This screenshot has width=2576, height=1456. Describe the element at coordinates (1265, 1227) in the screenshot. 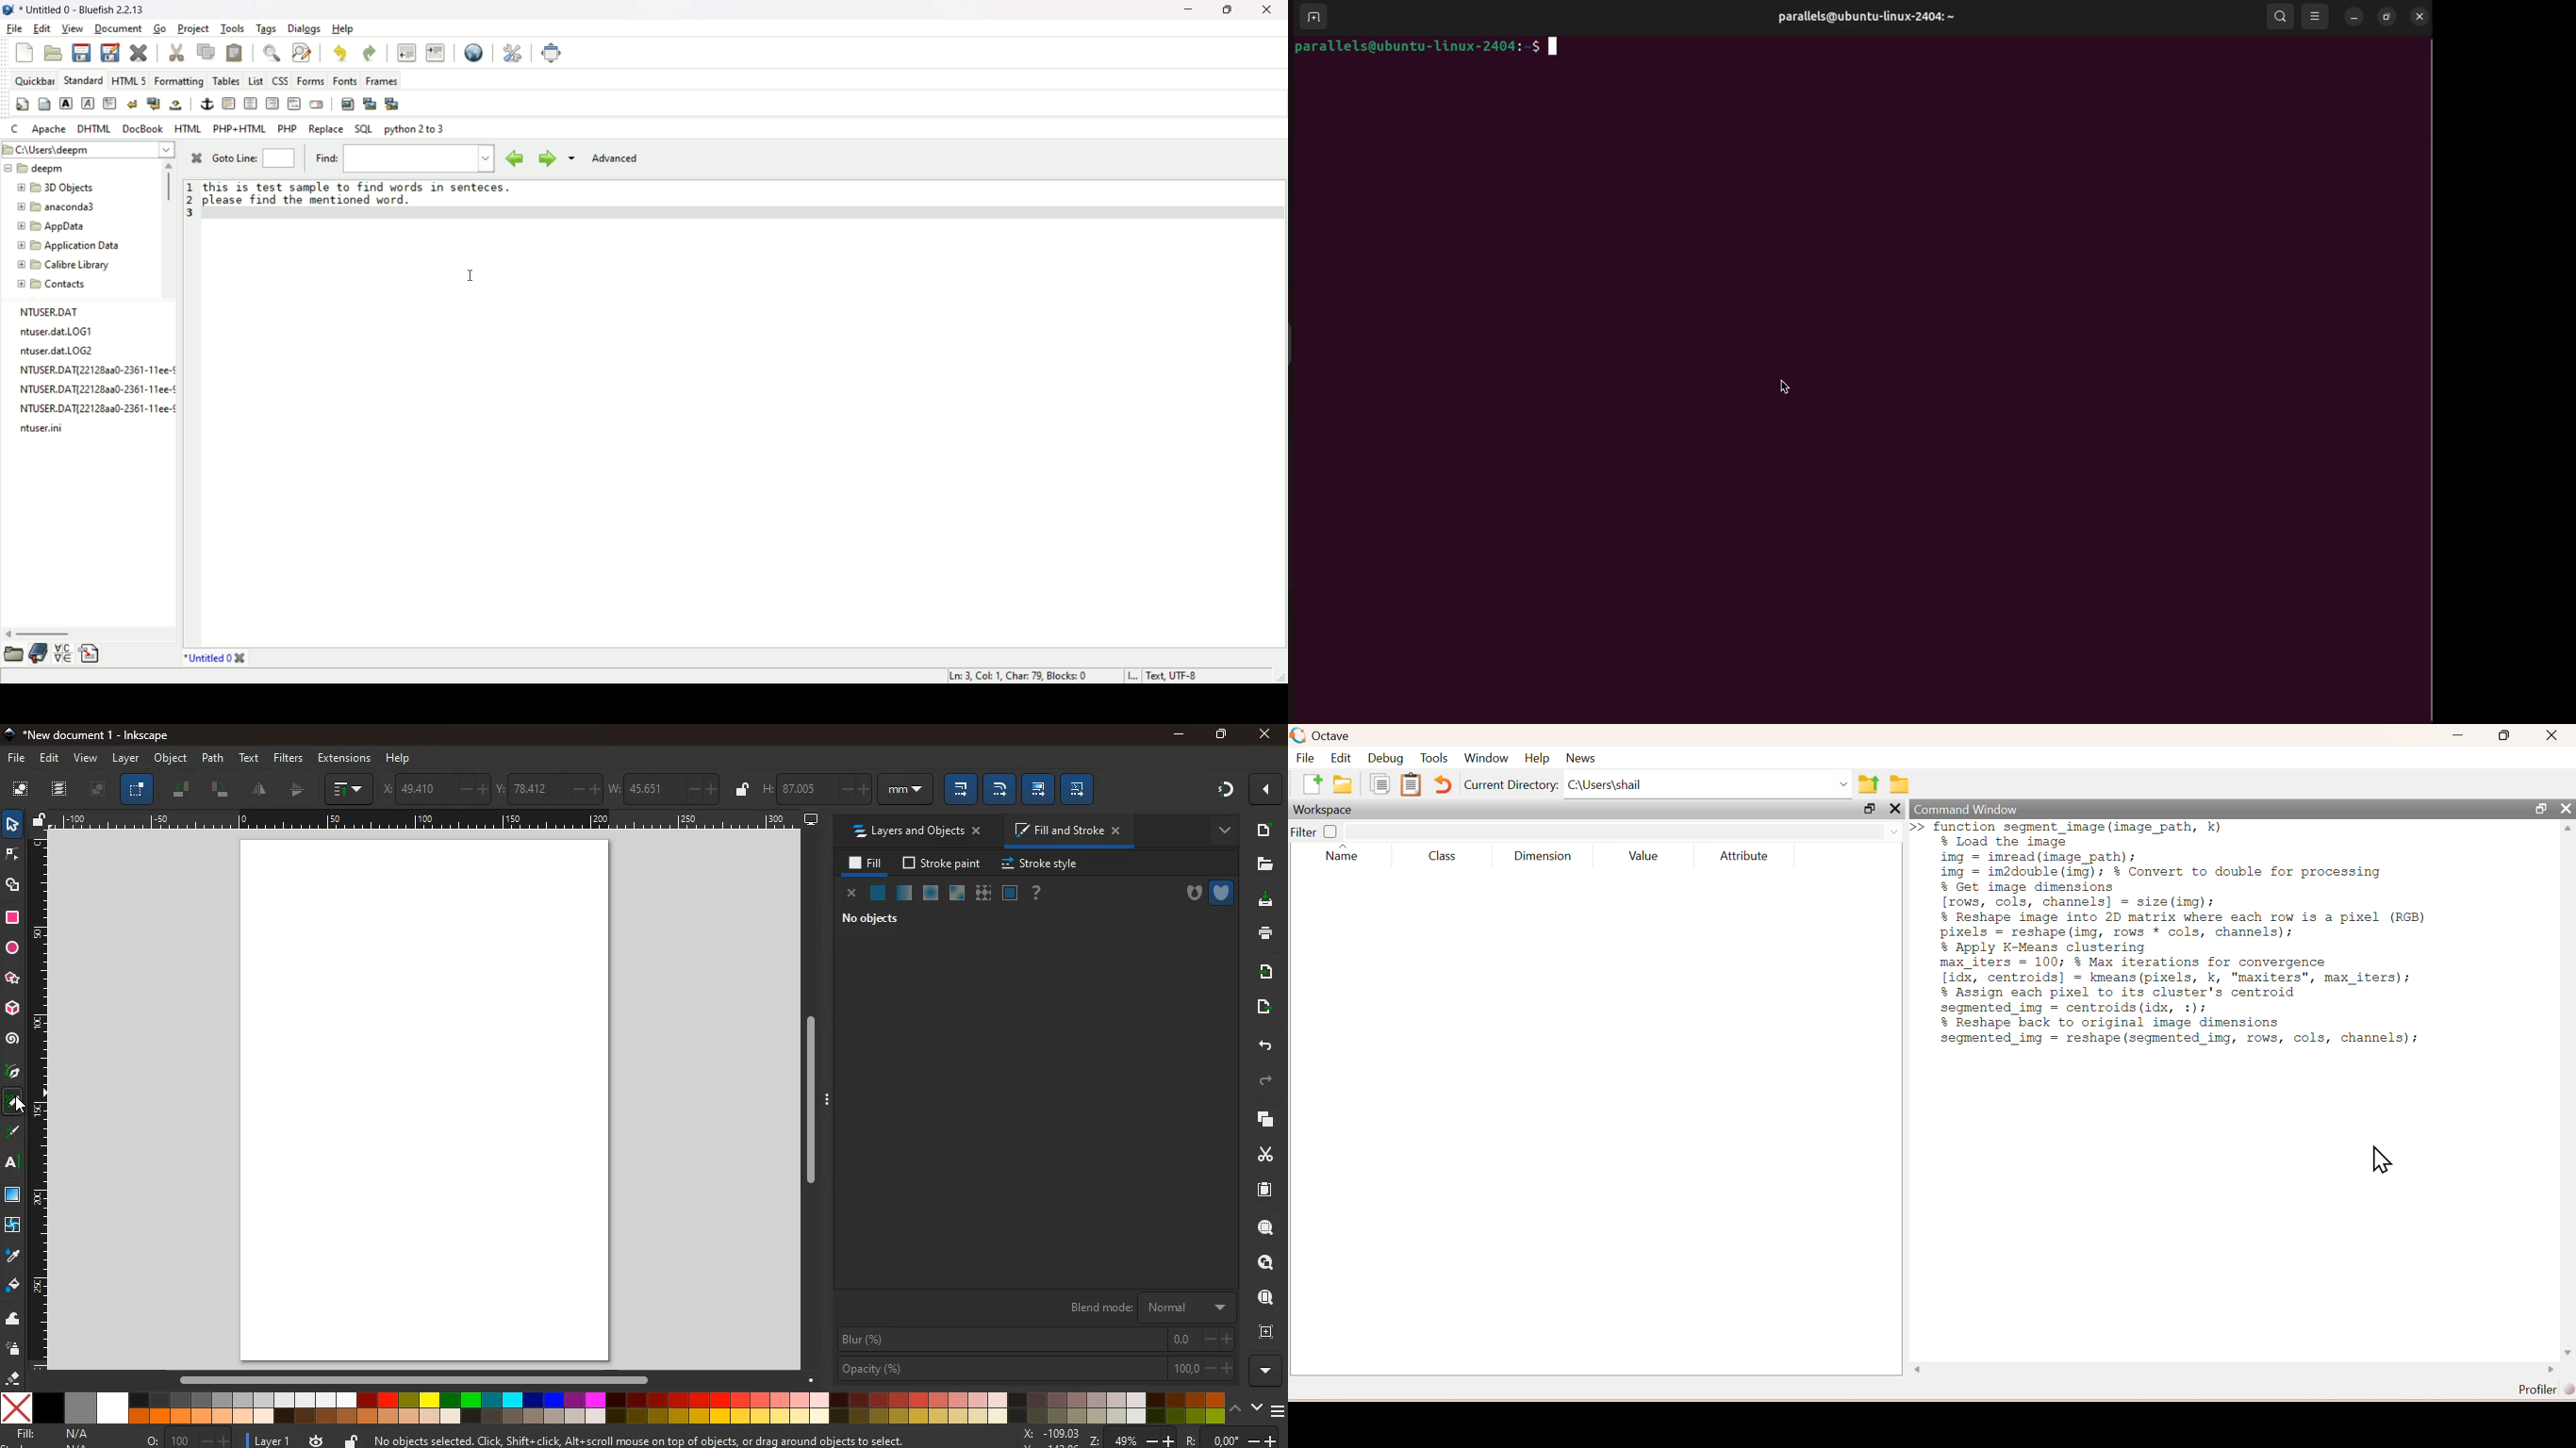

I see `find` at that location.